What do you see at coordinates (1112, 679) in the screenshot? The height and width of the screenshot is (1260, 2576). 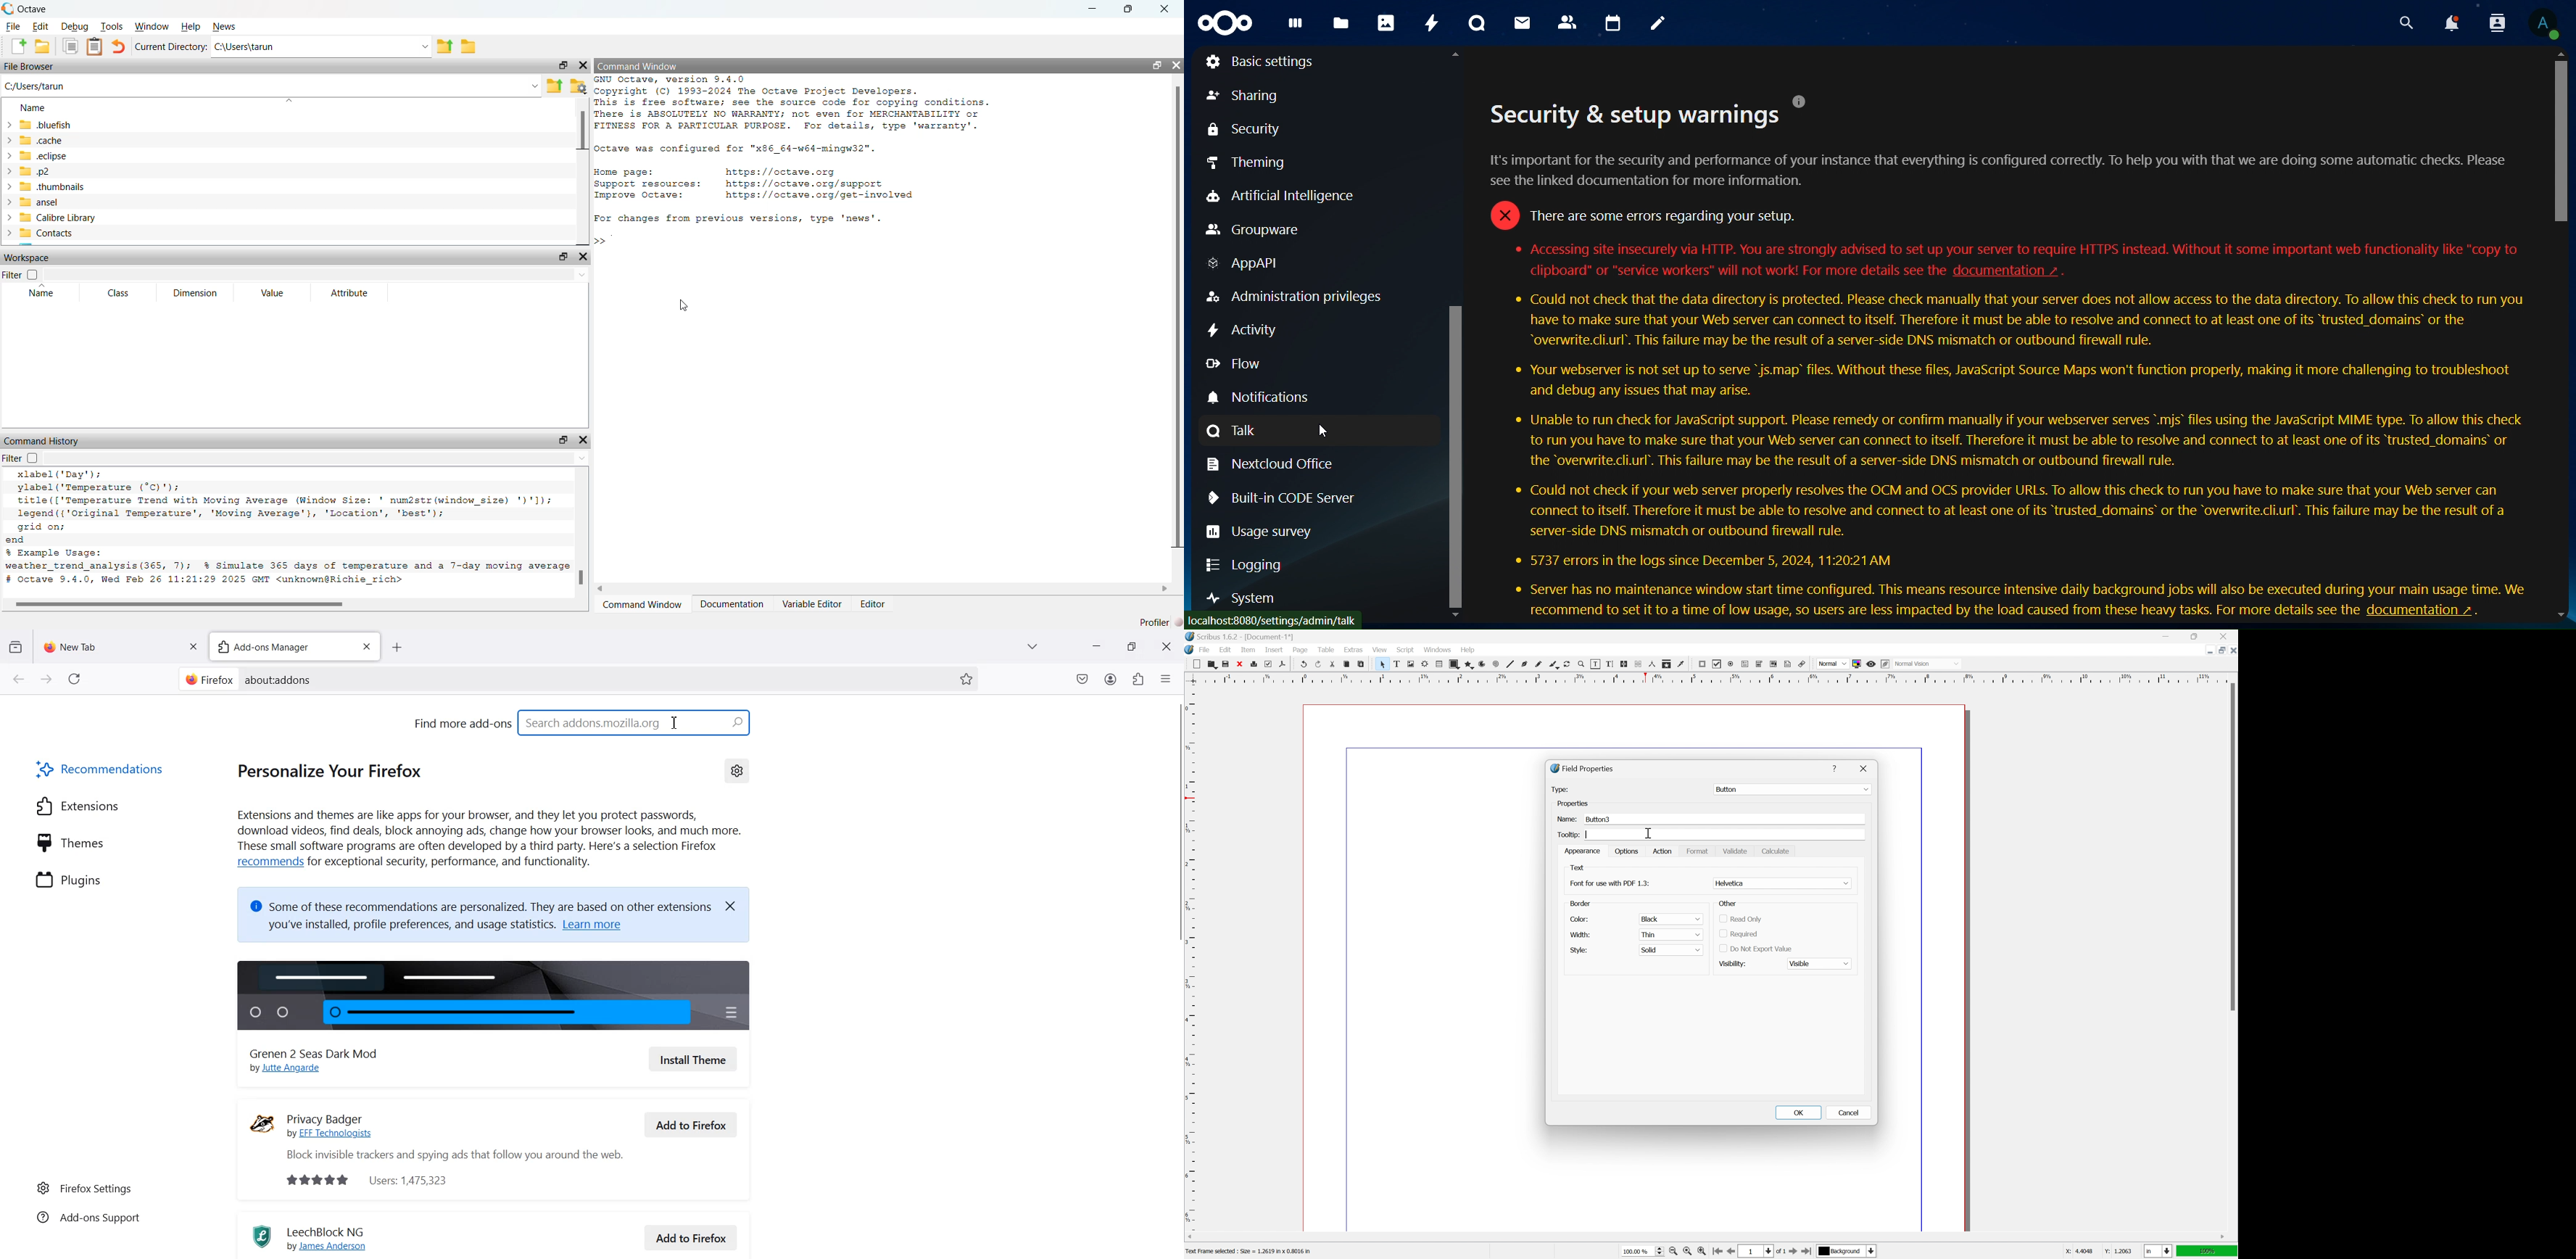 I see `Account` at bounding box center [1112, 679].